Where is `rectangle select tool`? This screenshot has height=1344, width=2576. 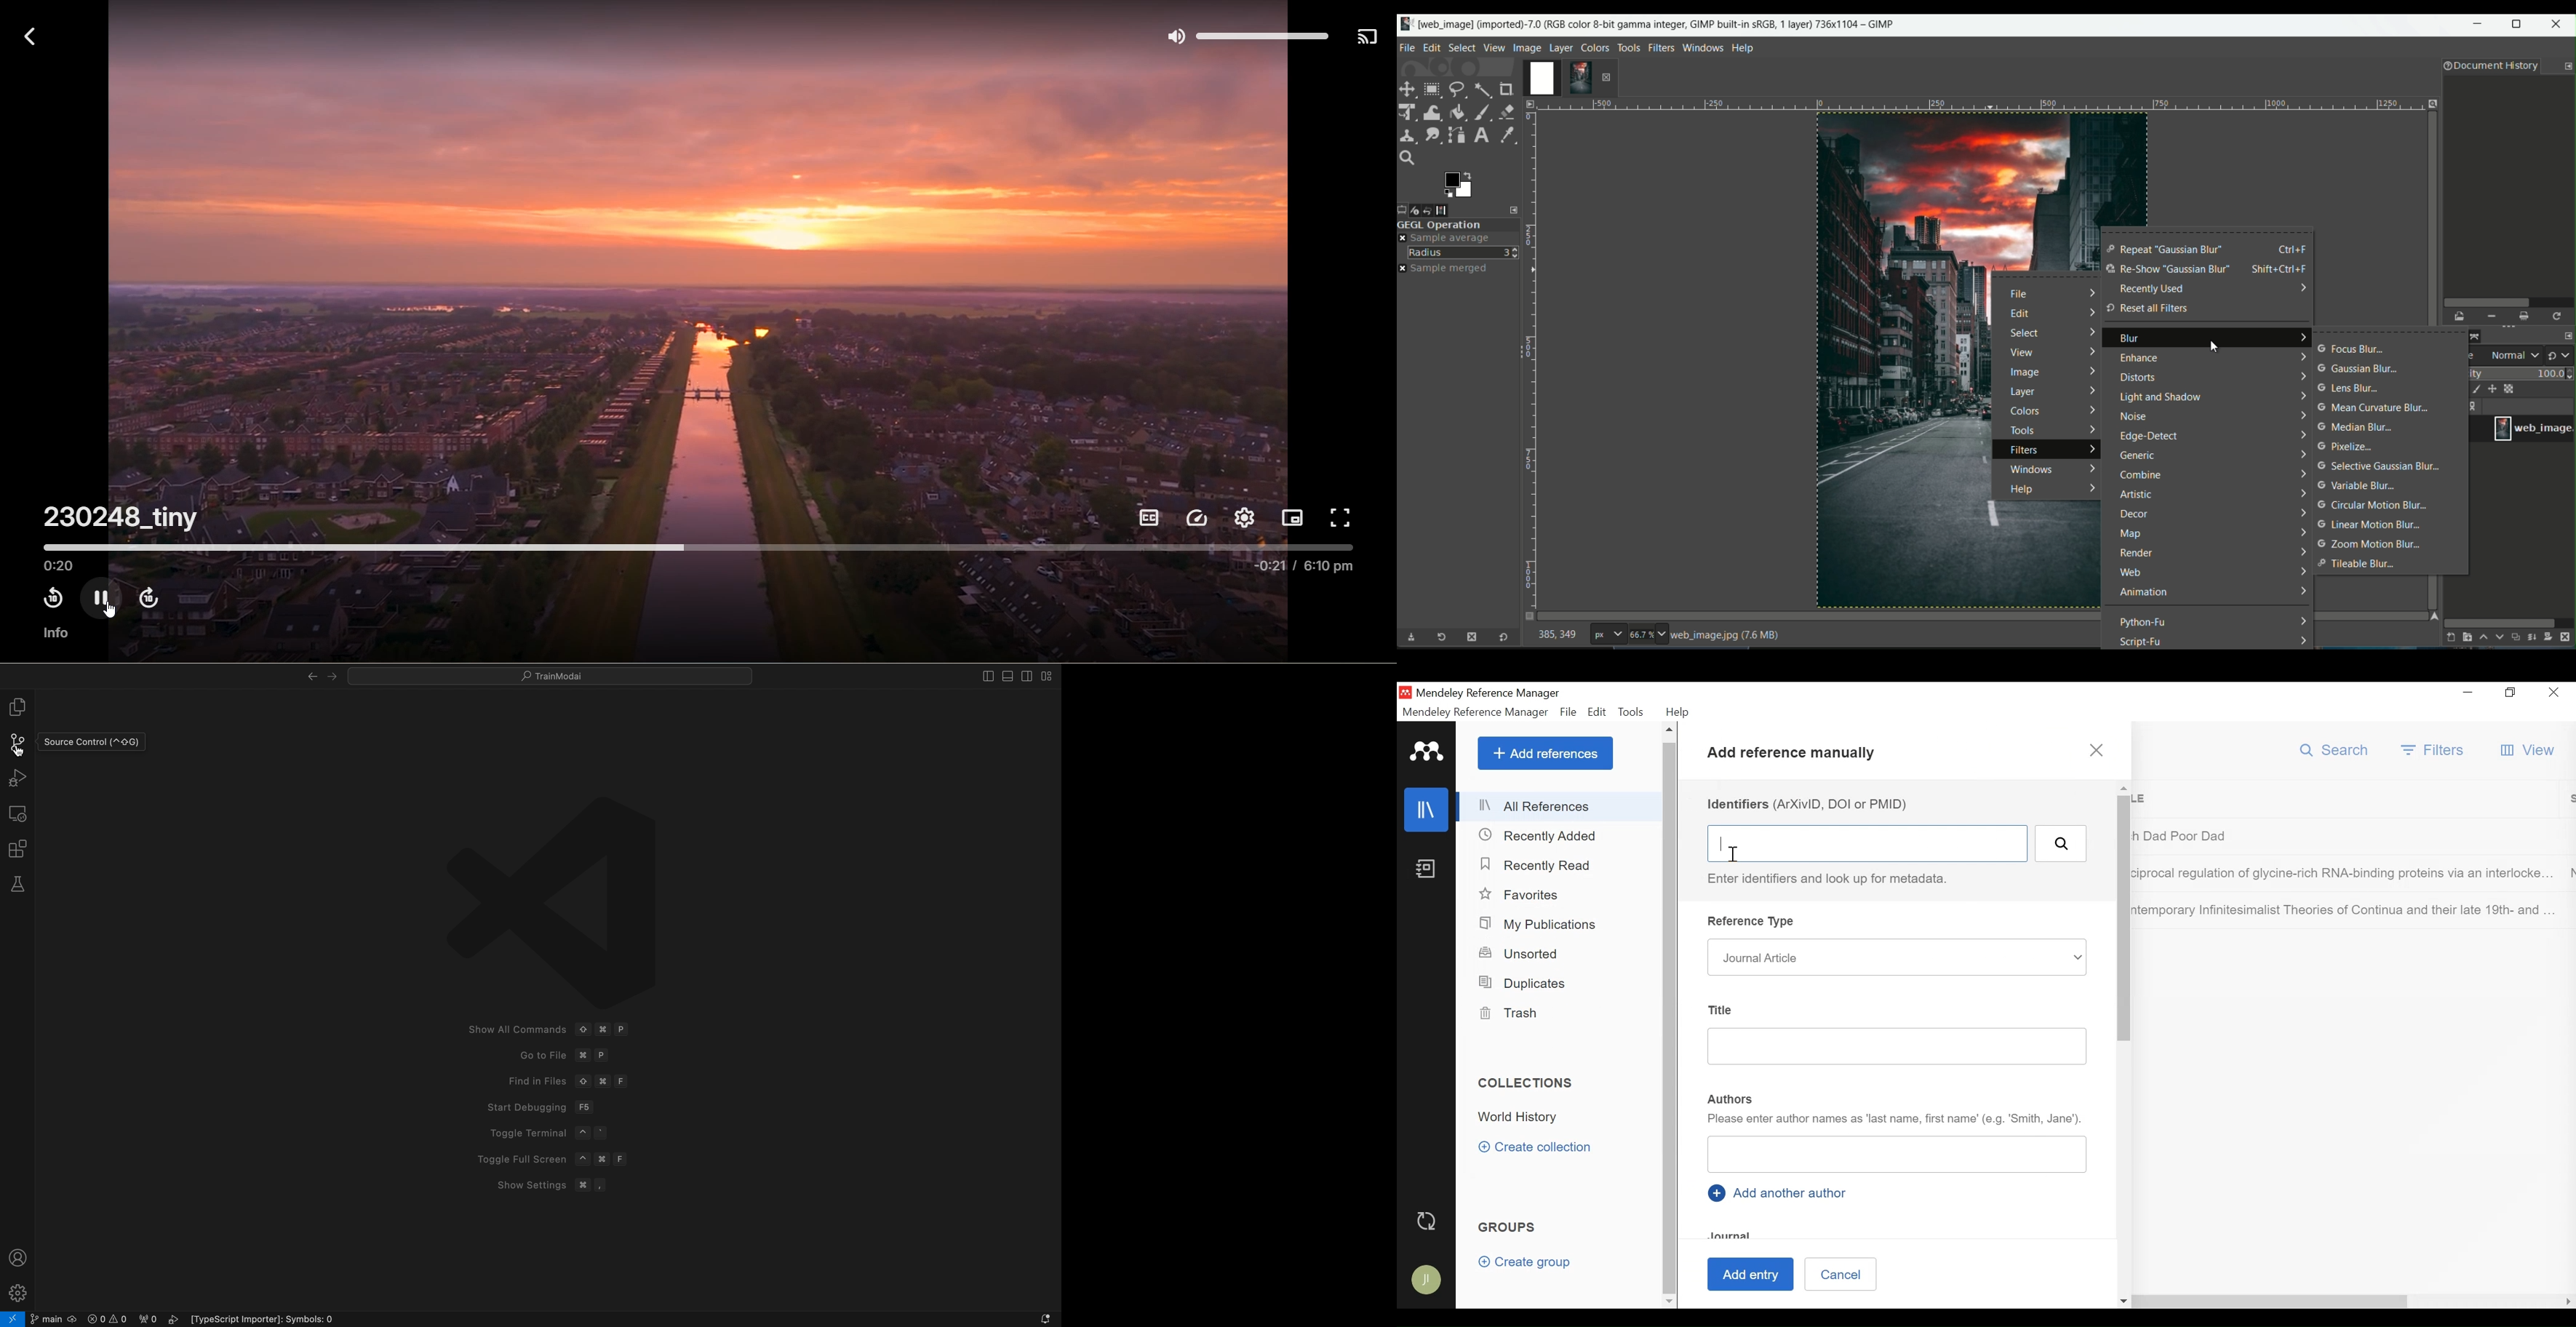
rectangle select tool is located at coordinates (1431, 89).